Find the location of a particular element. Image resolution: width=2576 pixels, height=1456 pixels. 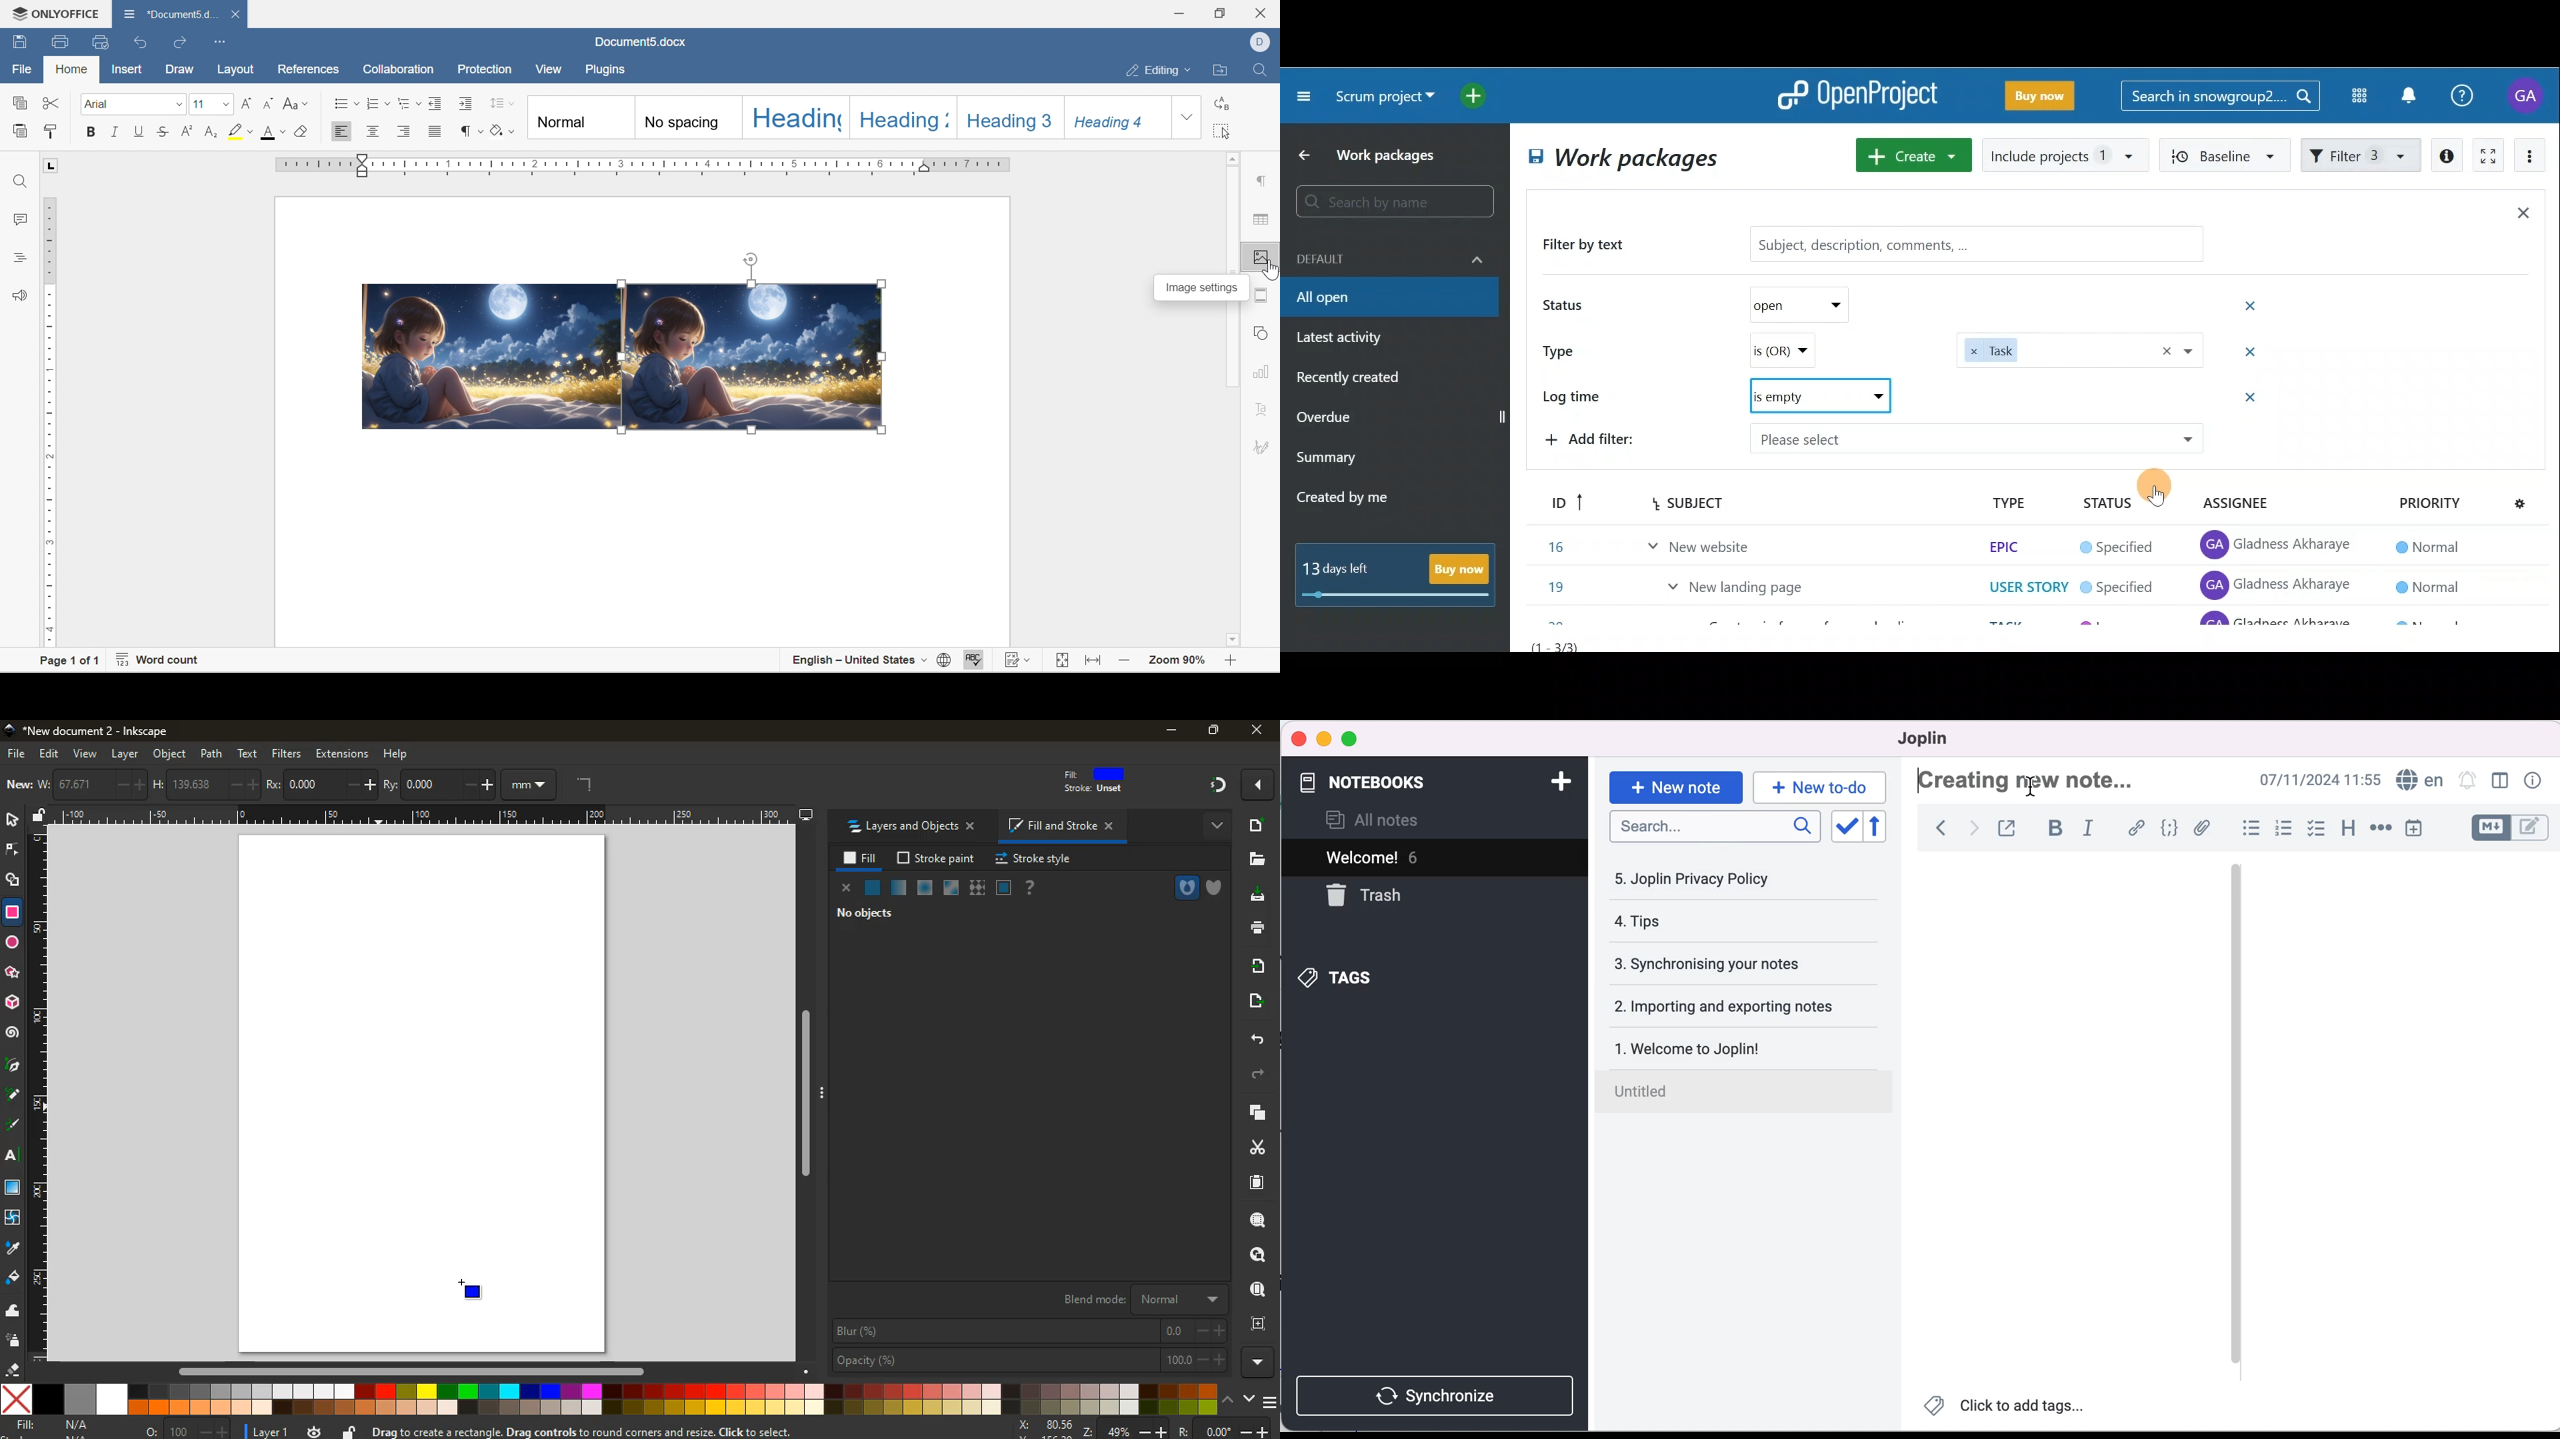

edit is located at coordinates (52, 755).